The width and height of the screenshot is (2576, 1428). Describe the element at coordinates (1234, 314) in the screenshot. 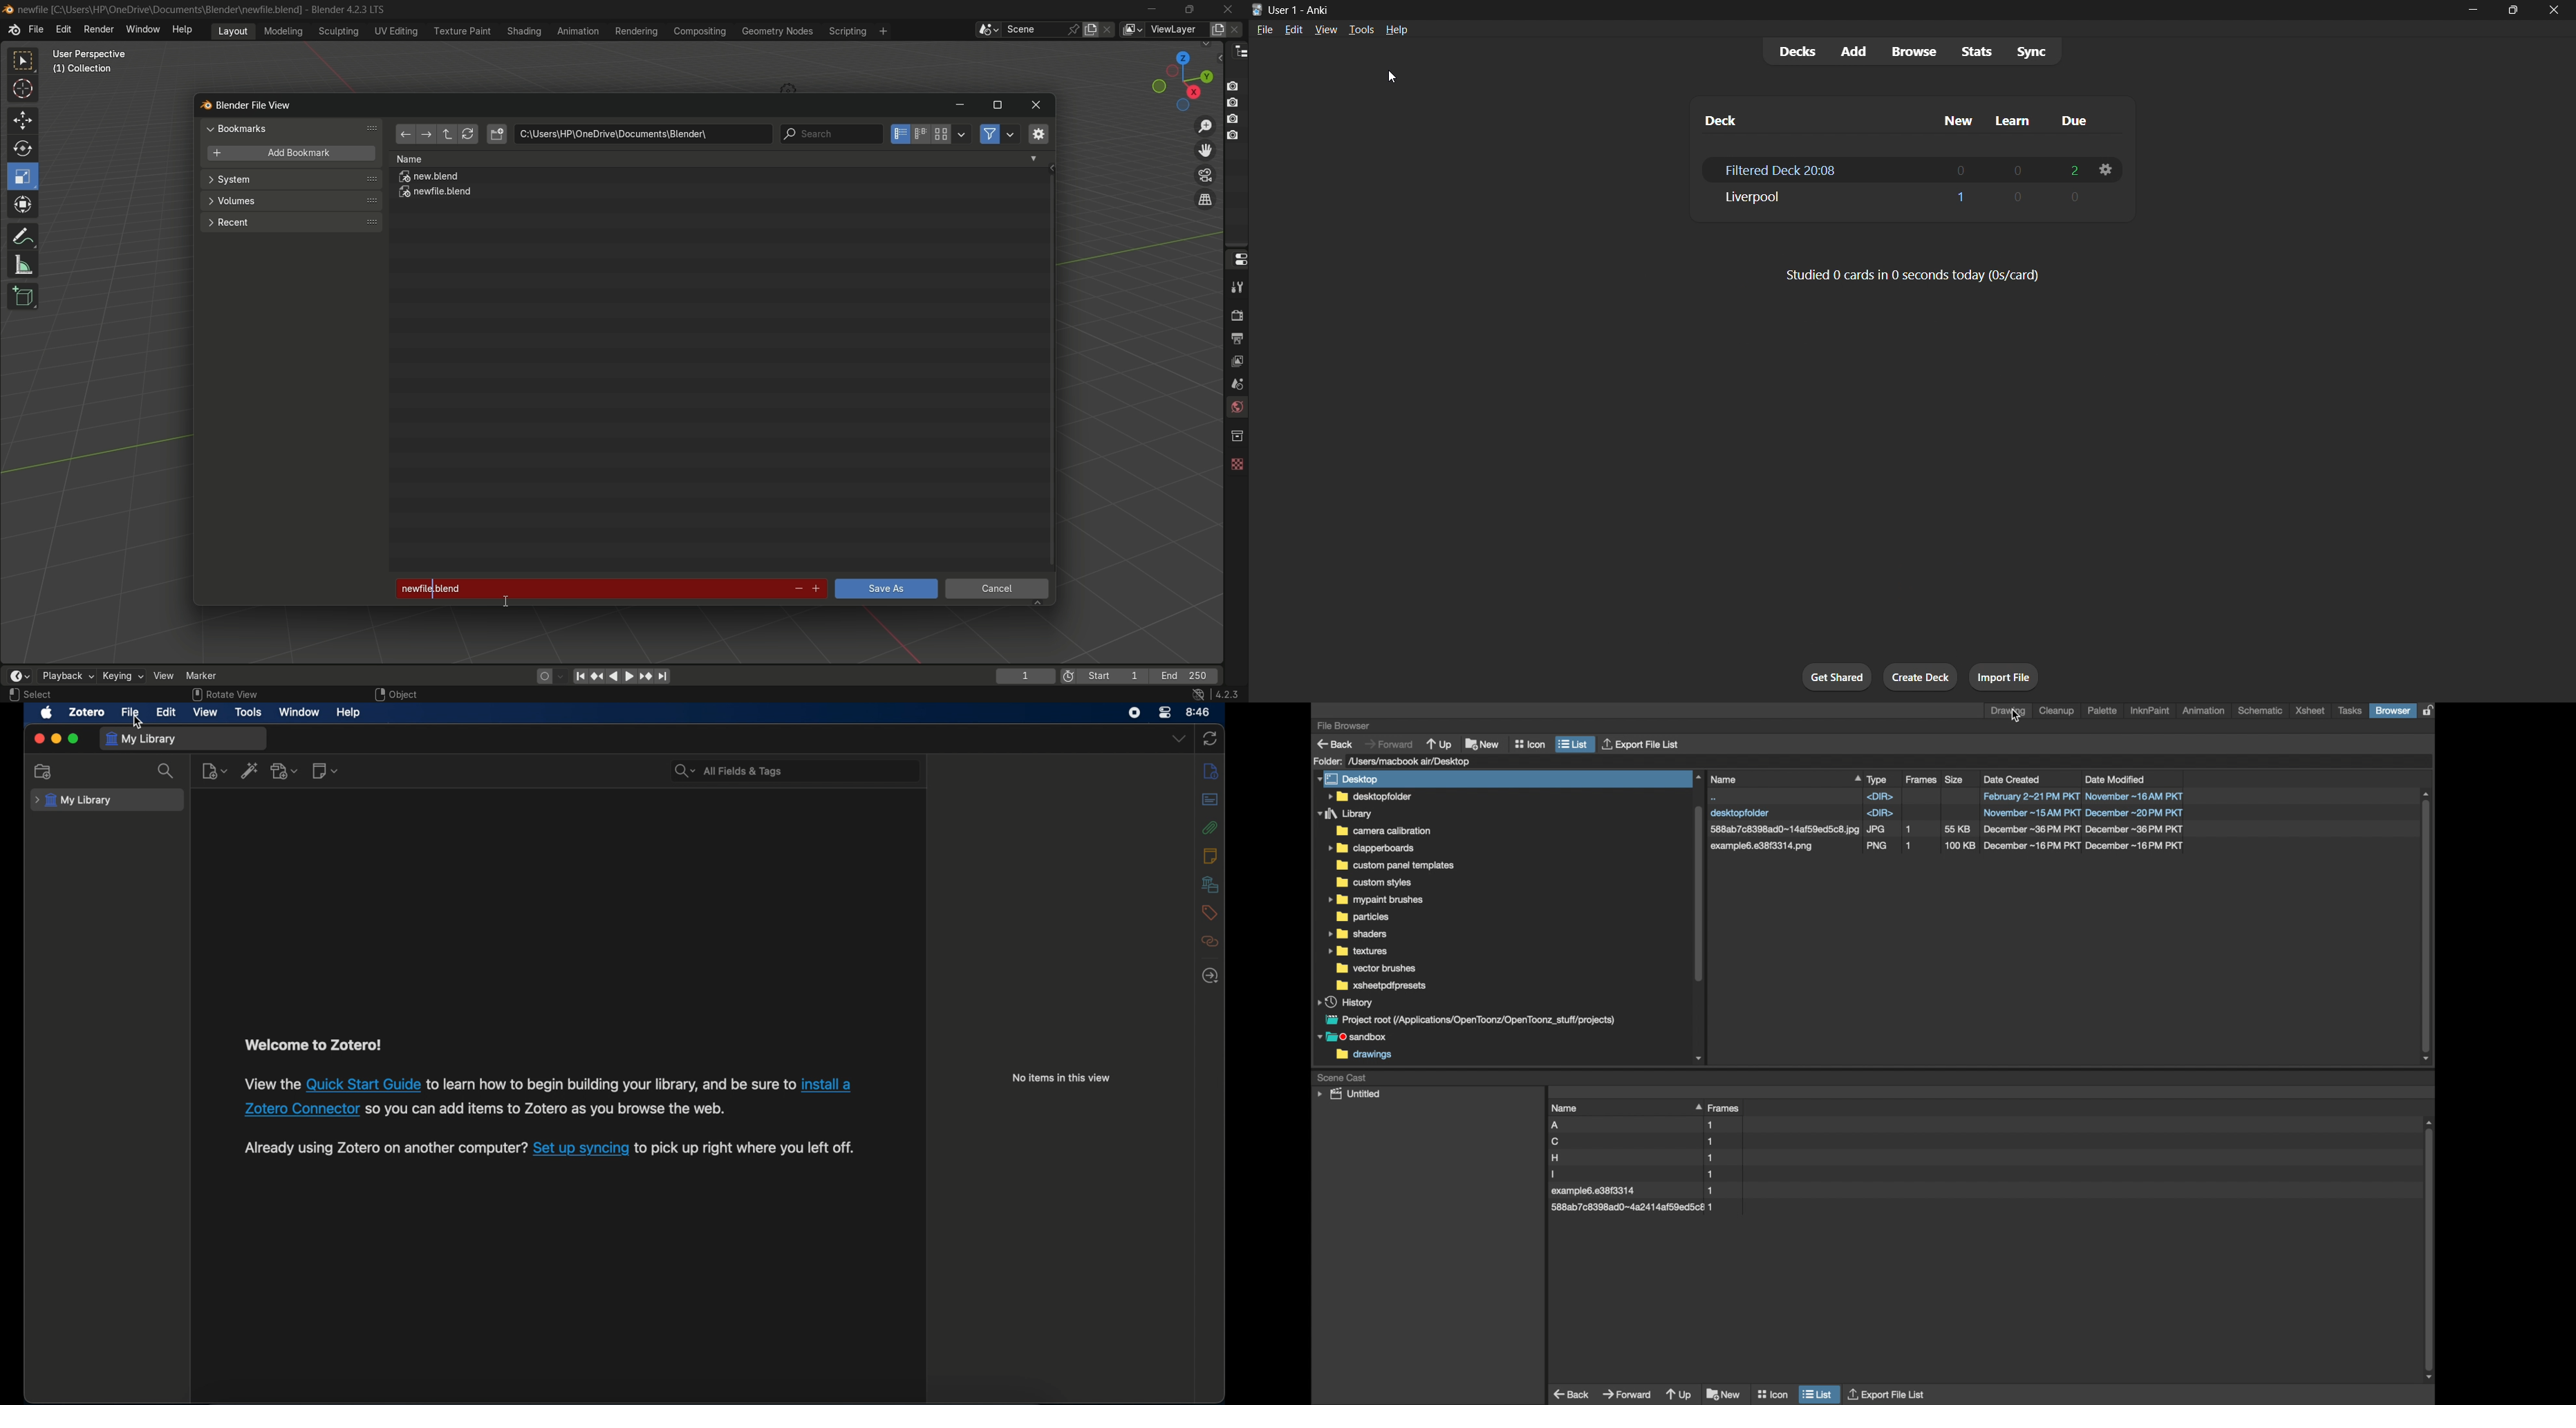

I see `render` at that location.